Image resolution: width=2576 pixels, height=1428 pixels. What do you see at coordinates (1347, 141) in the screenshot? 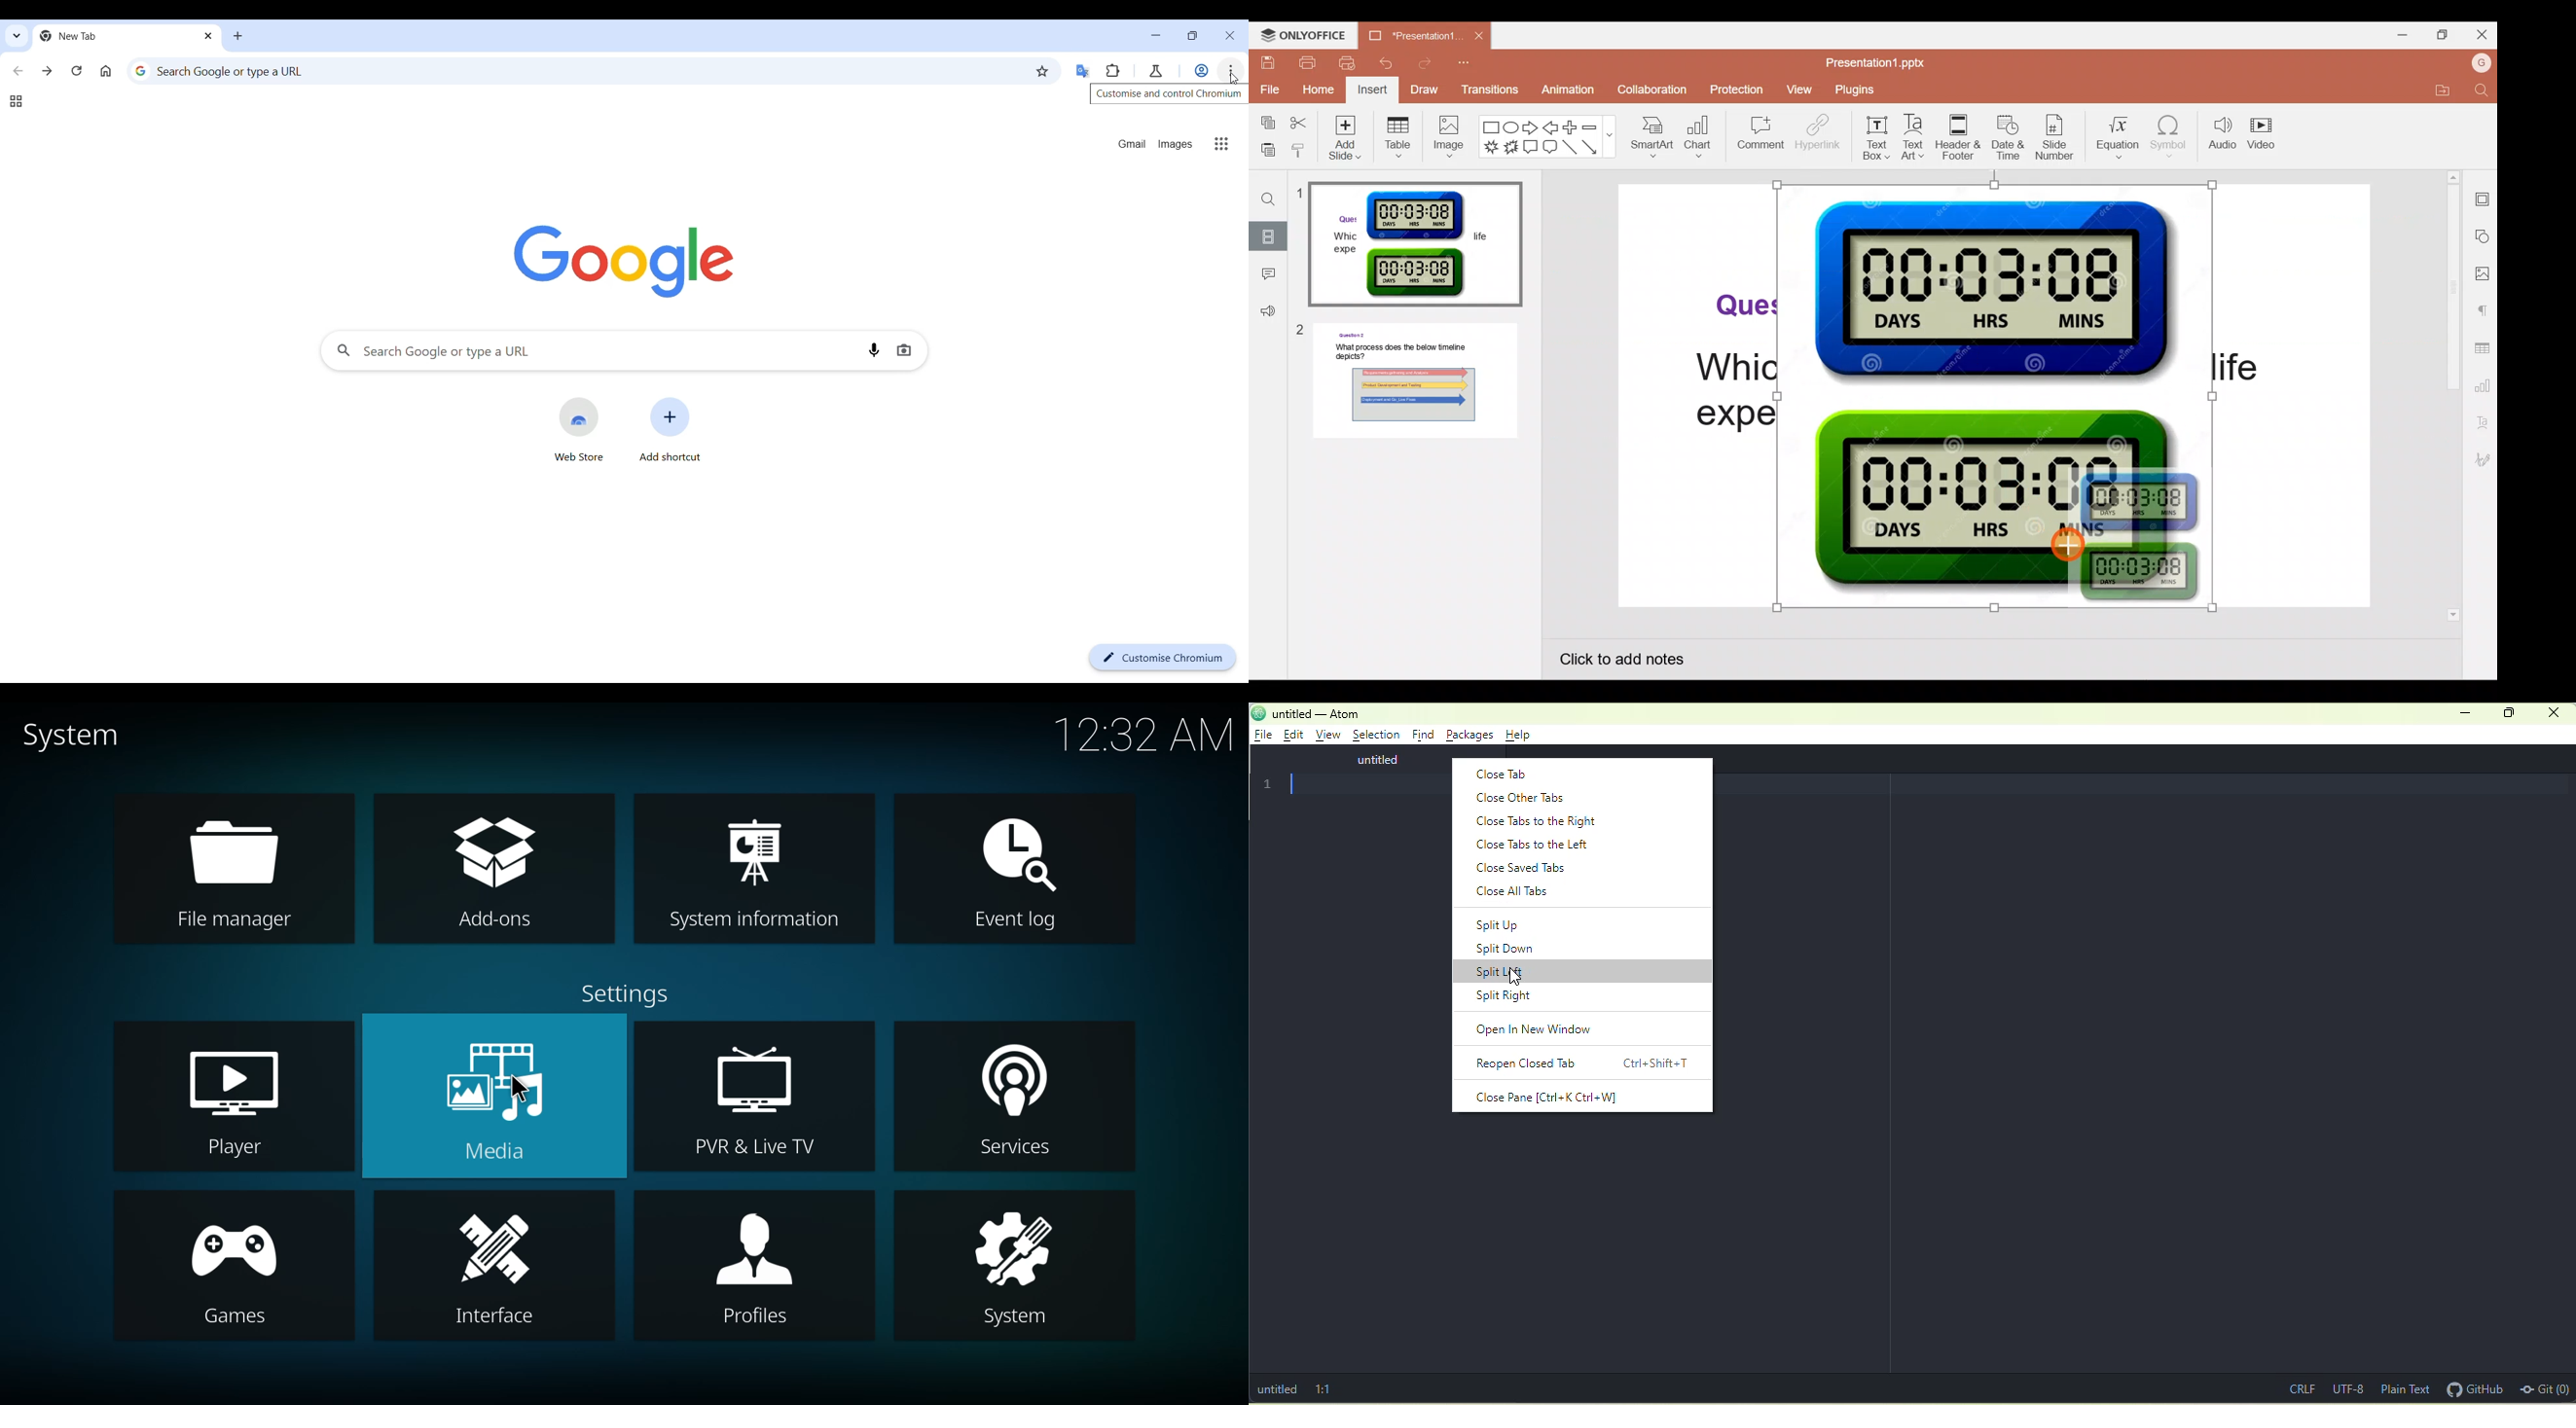
I see `Add slide` at bounding box center [1347, 141].